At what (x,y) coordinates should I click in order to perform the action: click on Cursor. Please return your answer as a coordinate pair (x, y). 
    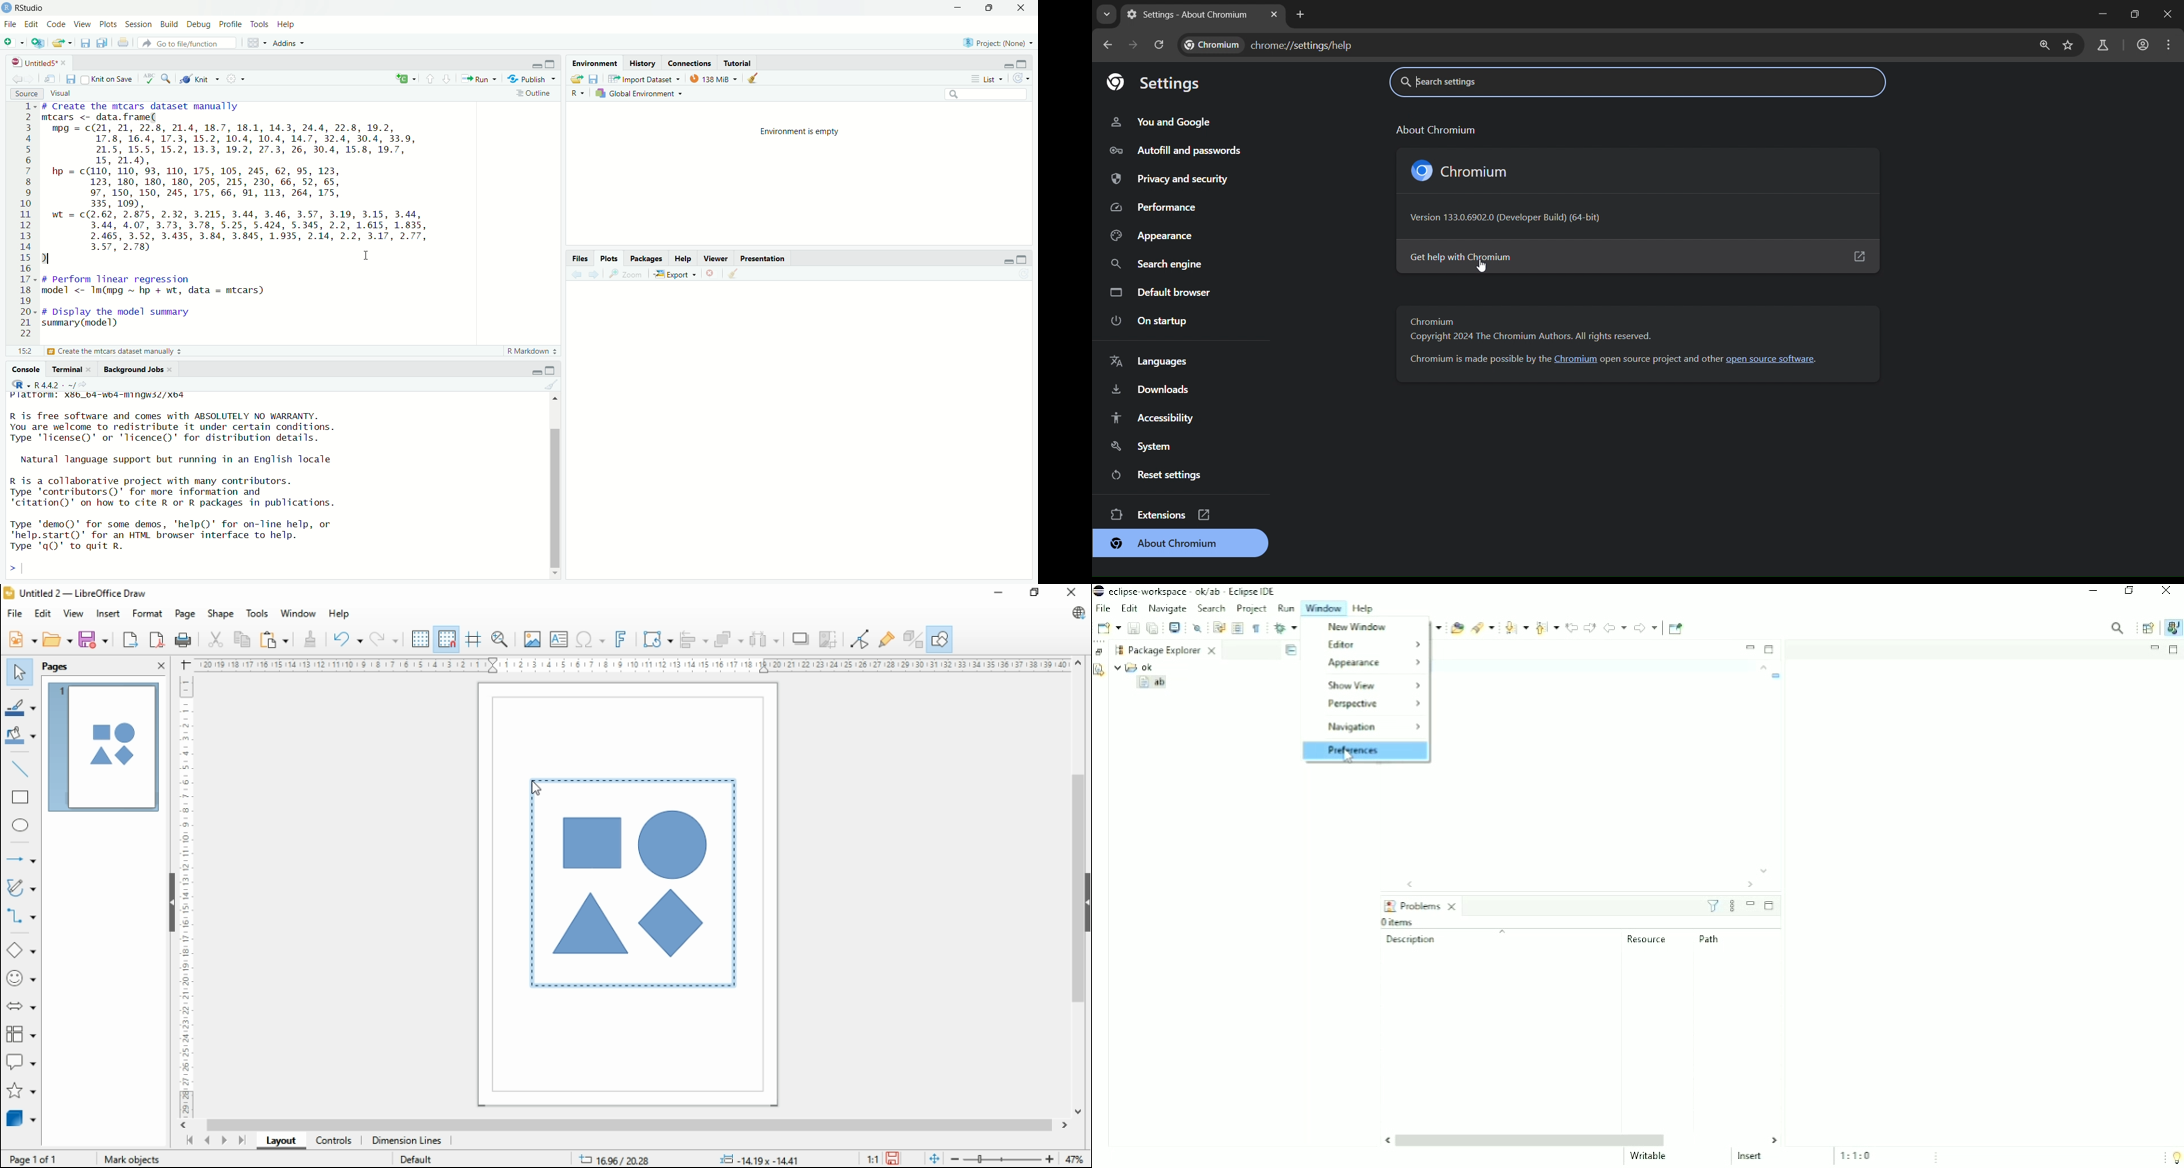
    Looking at the image, I should click on (1348, 755).